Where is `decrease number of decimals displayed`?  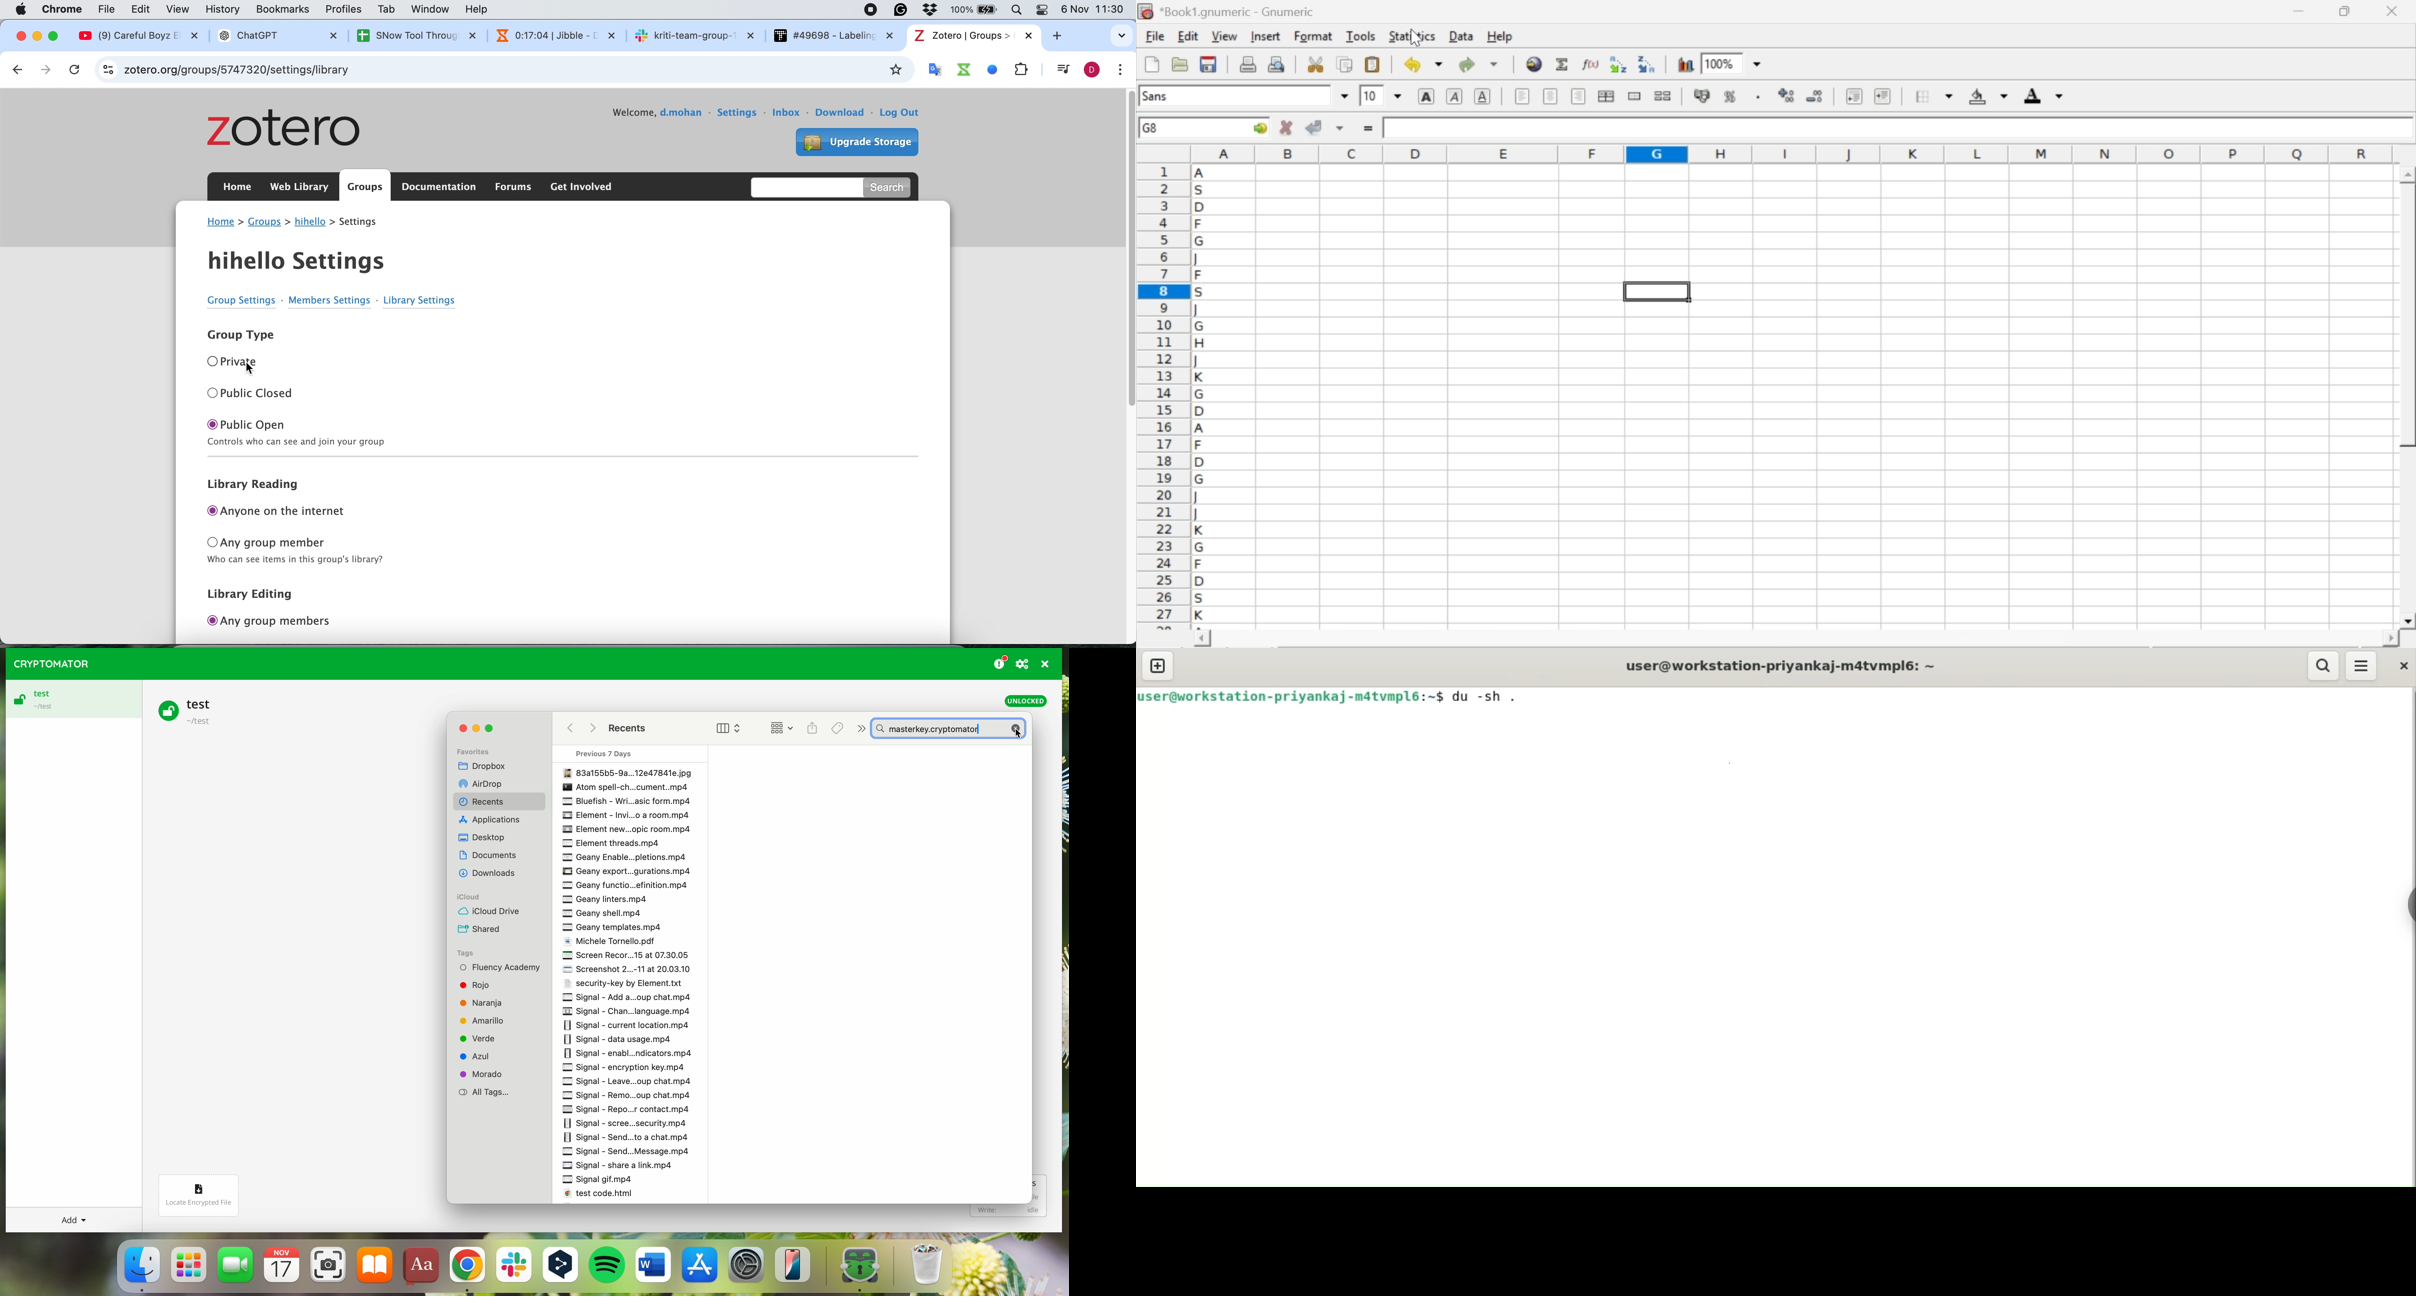
decrease number of decimals displayed is located at coordinates (1786, 96).